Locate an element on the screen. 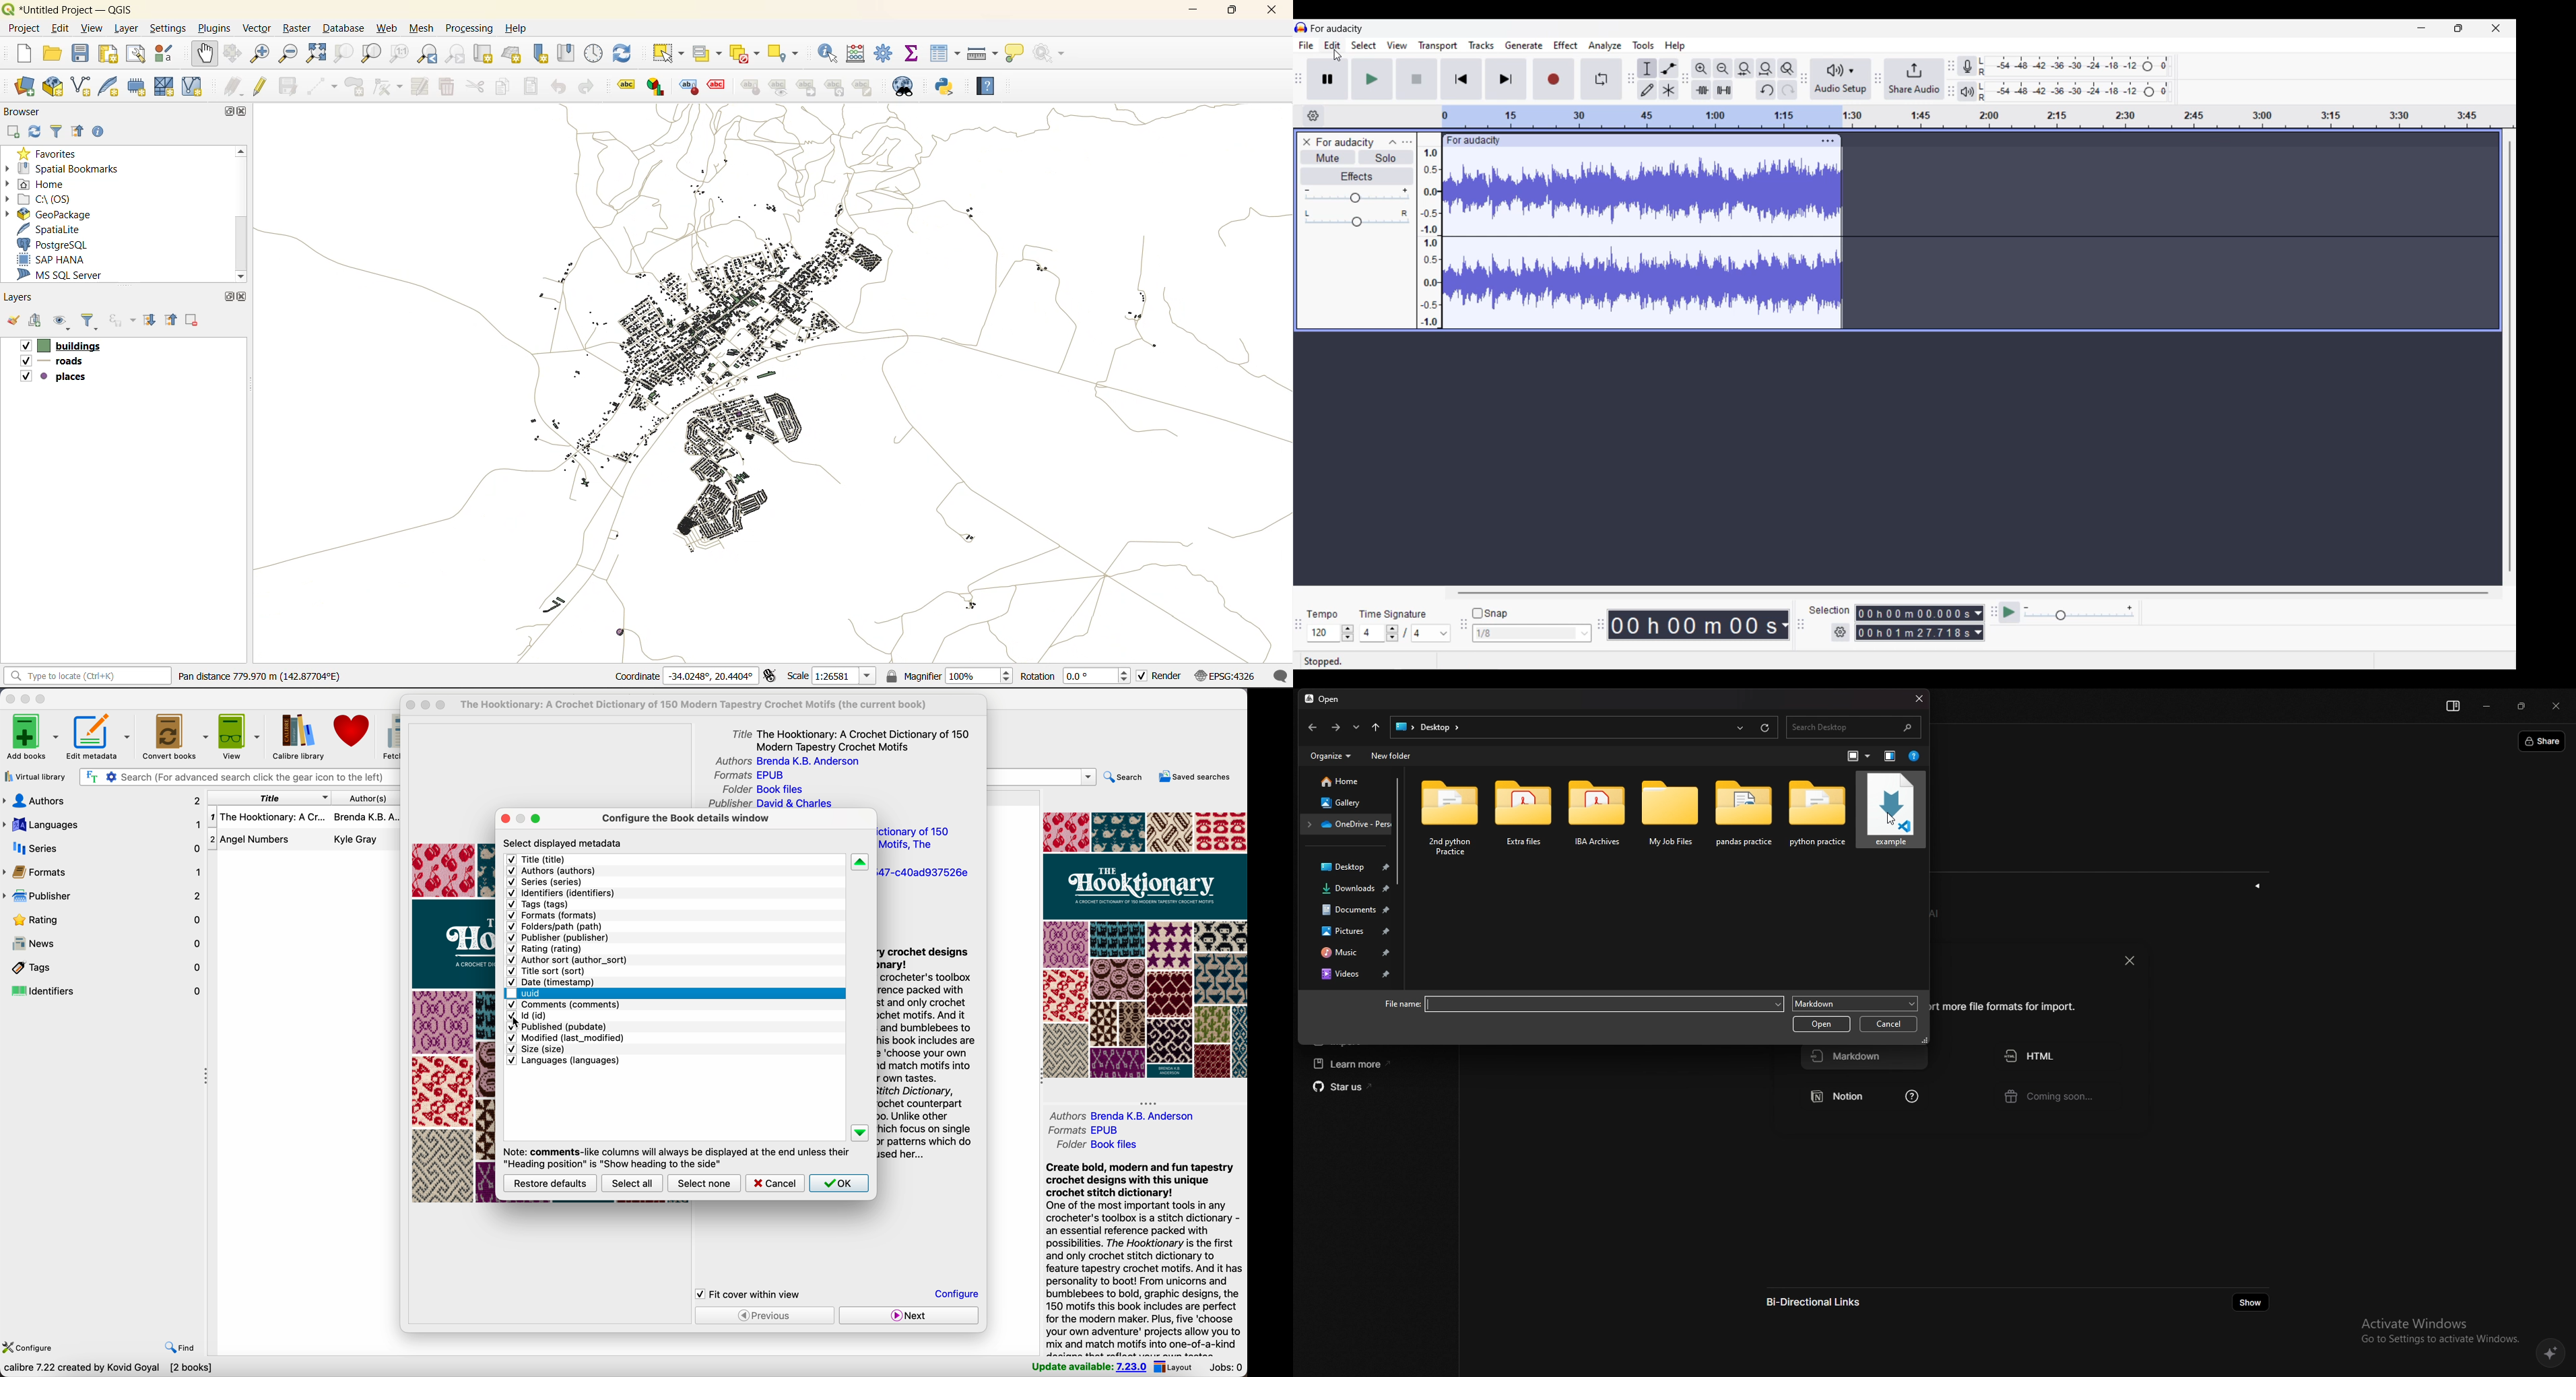 The height and width of the screenshot is (1400, 2576). downloads is located at coordinates (1348, 890).